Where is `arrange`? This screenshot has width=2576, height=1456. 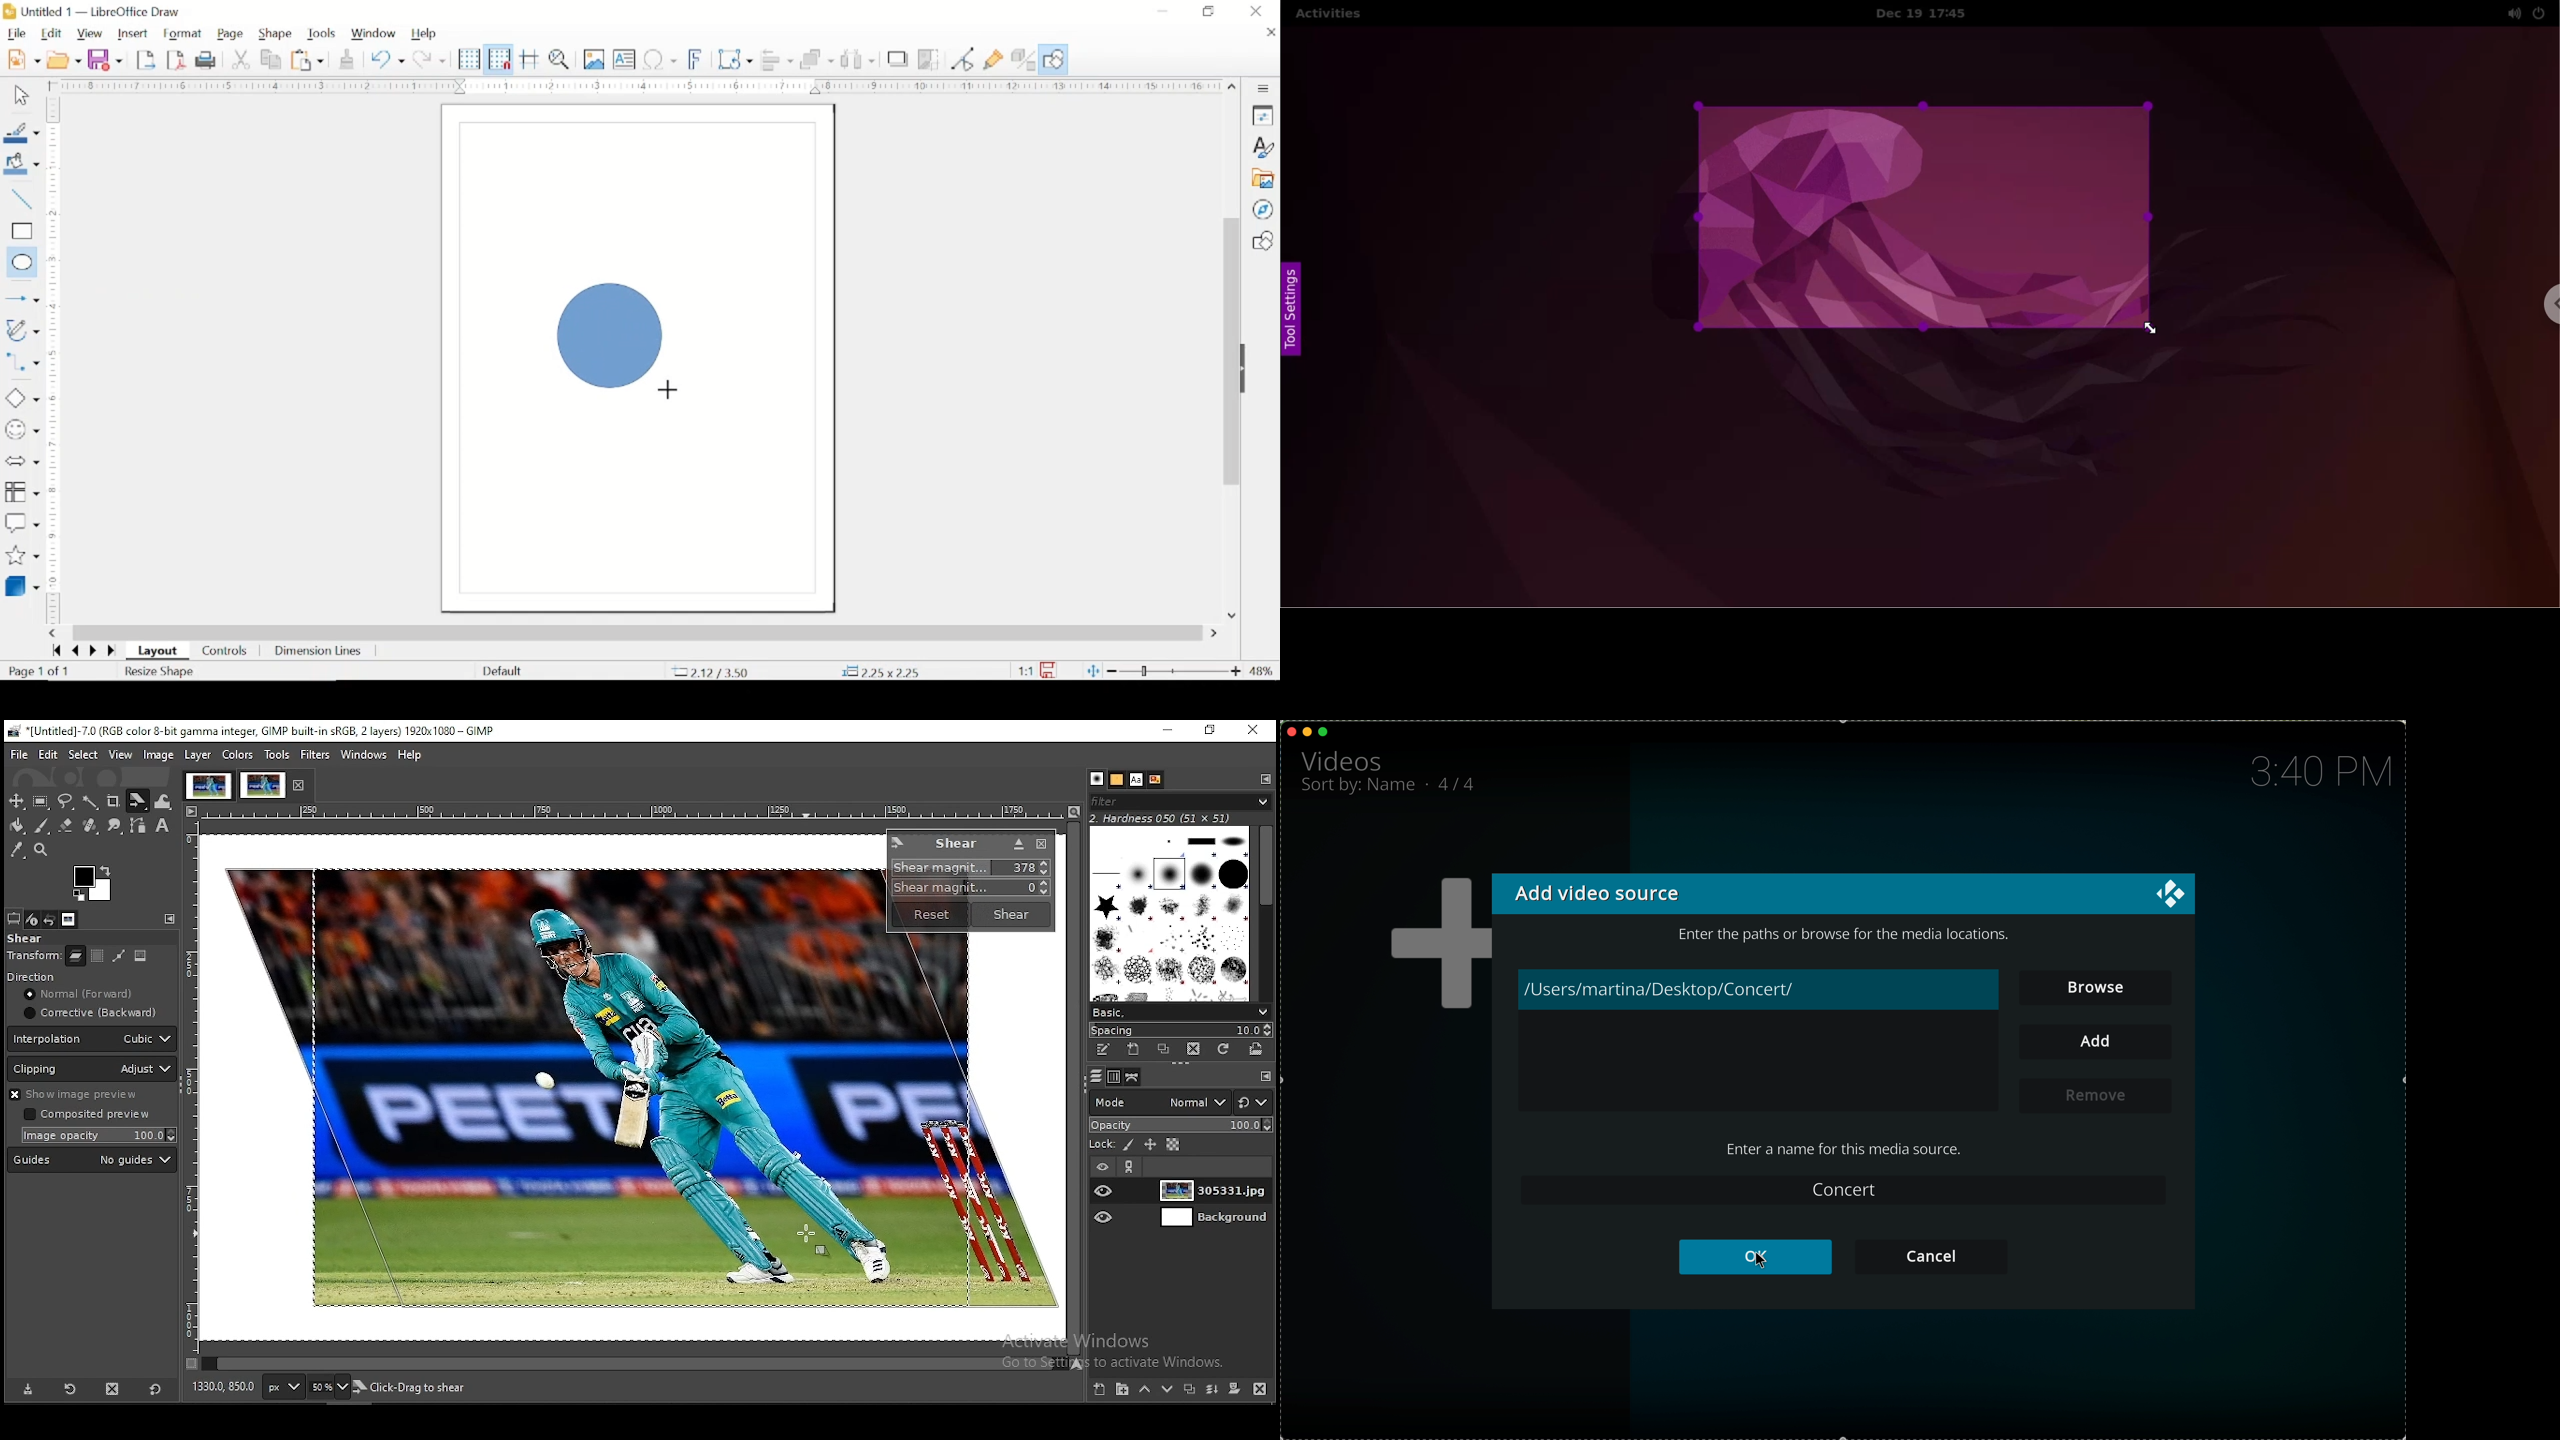
arrange is located at coordinates (816, 59).